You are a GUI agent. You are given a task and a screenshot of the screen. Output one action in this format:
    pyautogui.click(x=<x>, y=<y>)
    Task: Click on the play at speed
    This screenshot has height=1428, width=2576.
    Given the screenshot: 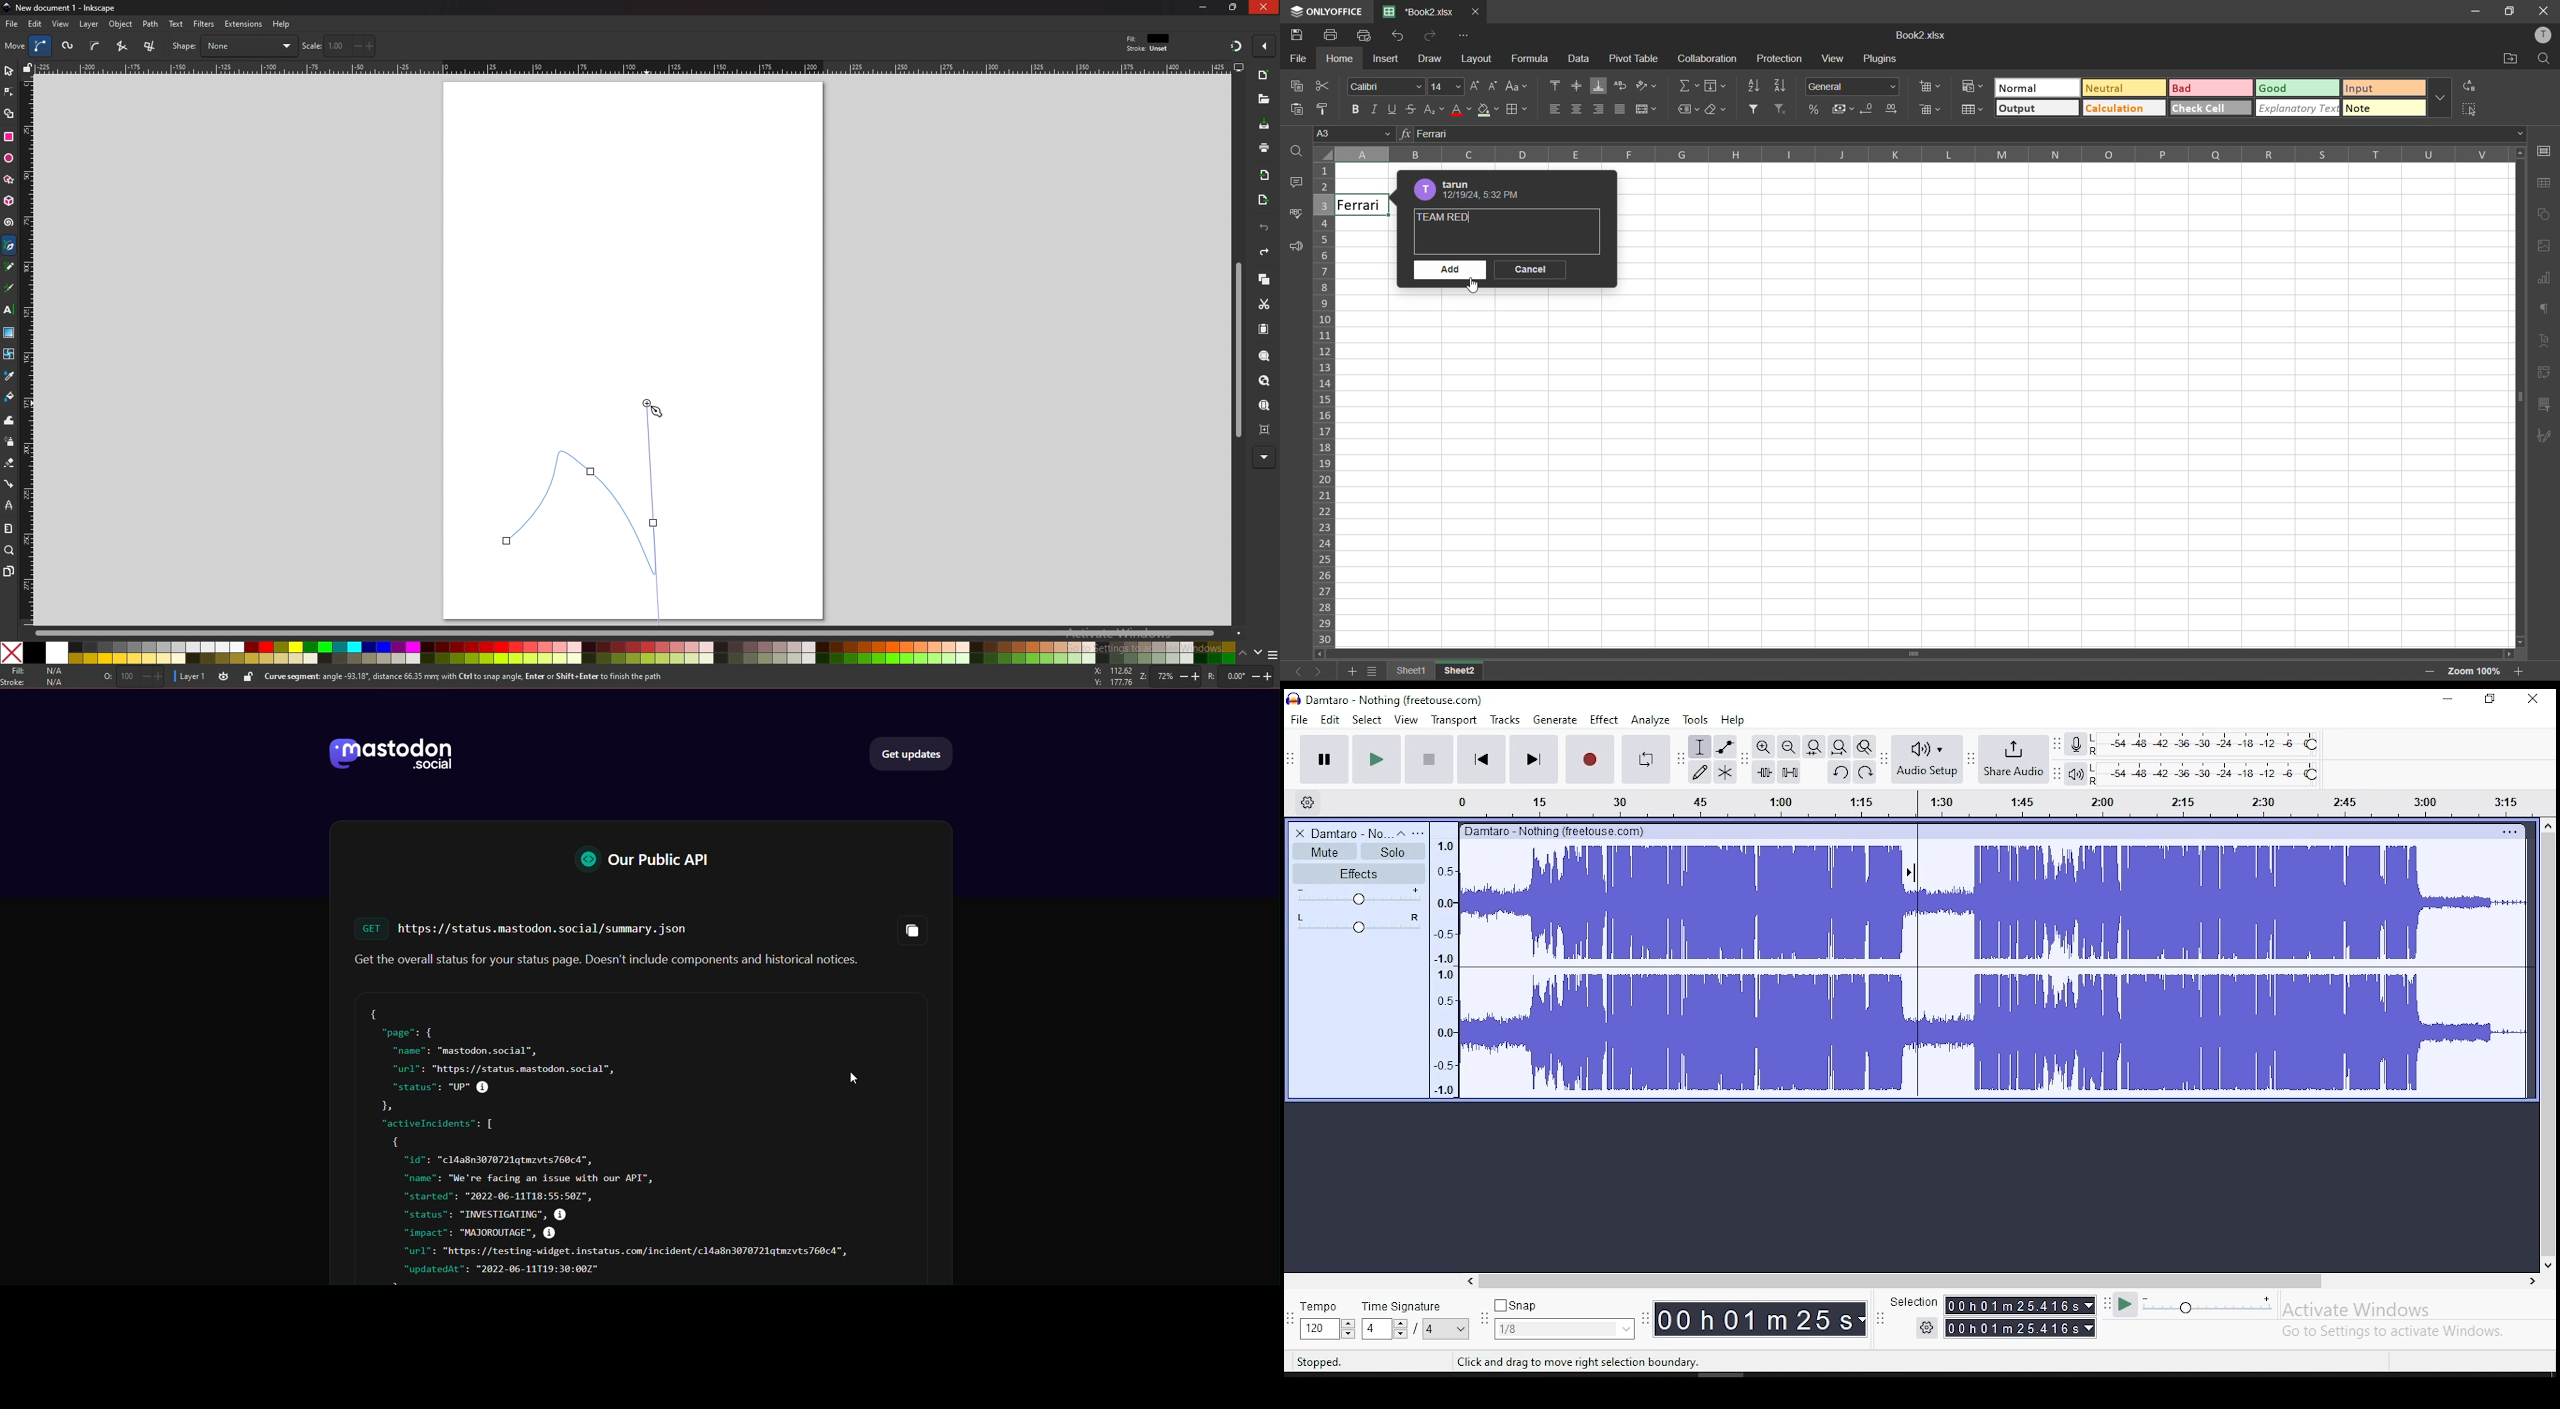 What is the action you would take?
    pyautogui.click(x=2126, y=1307)
    